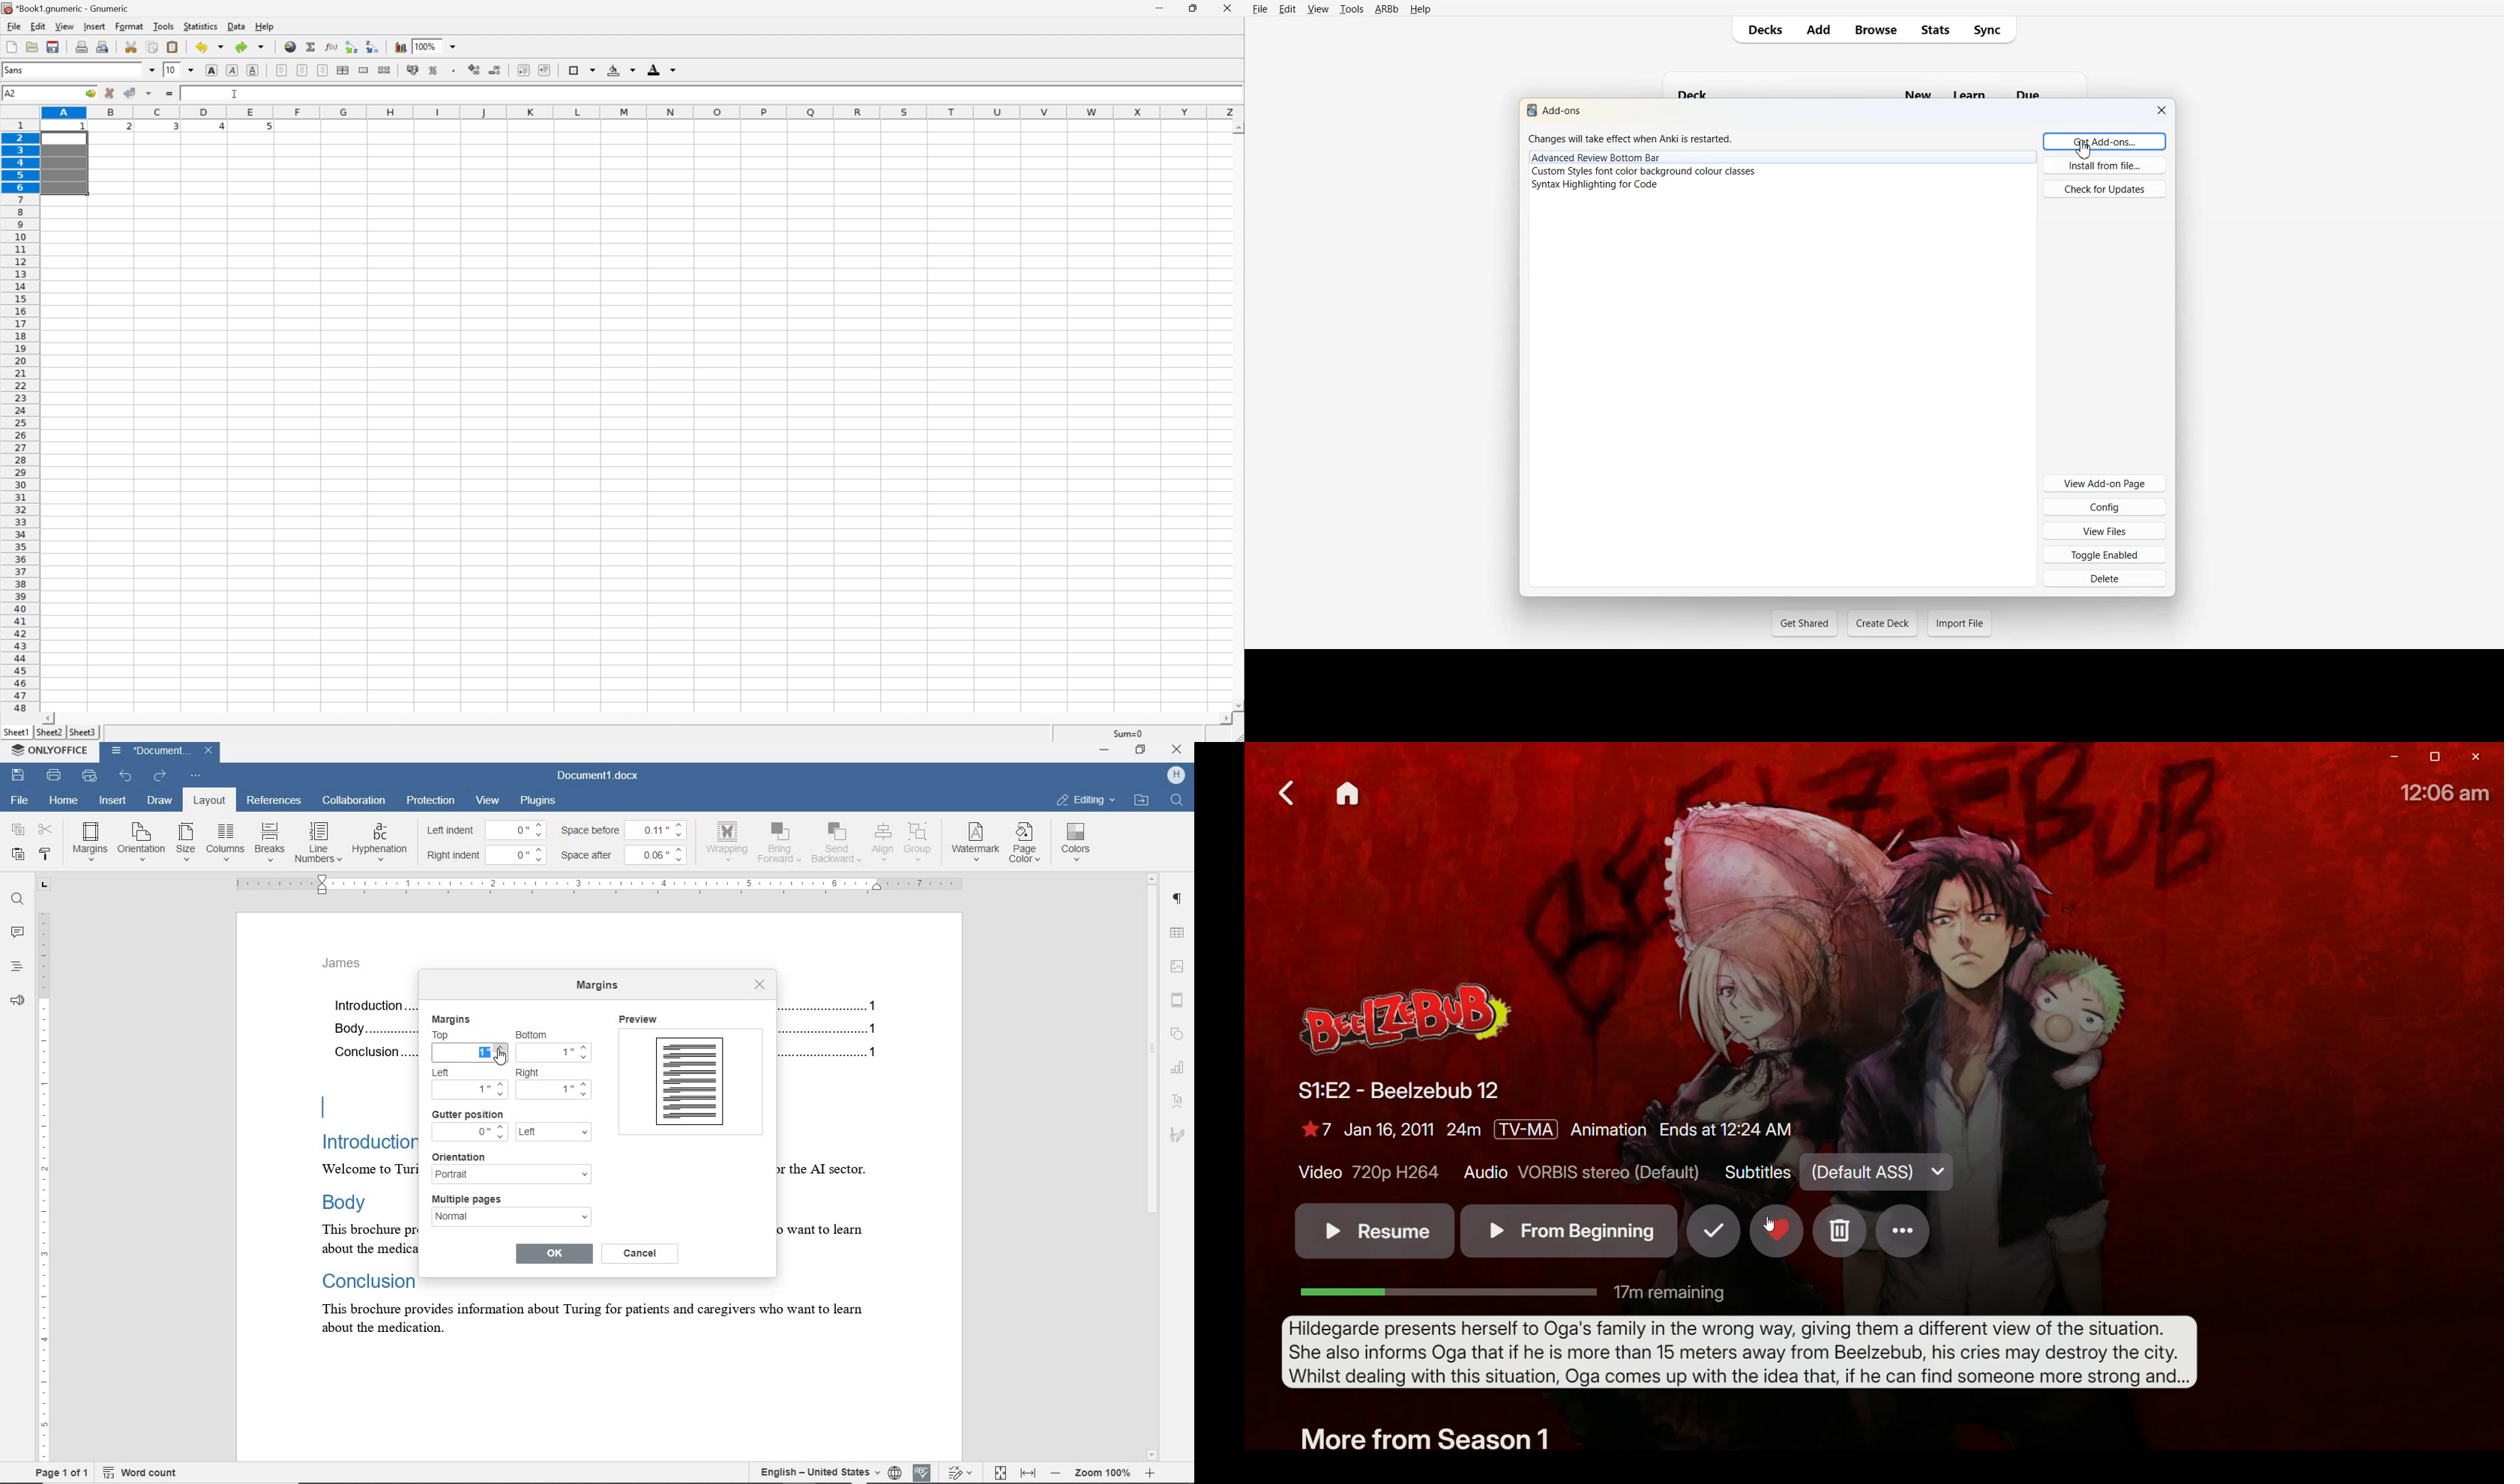 This screenshot has width=2520, height=1484. What do you see at coordinates (543, 70) in the screenshot?
I see `increase indent` at bounding box center [543, 70].